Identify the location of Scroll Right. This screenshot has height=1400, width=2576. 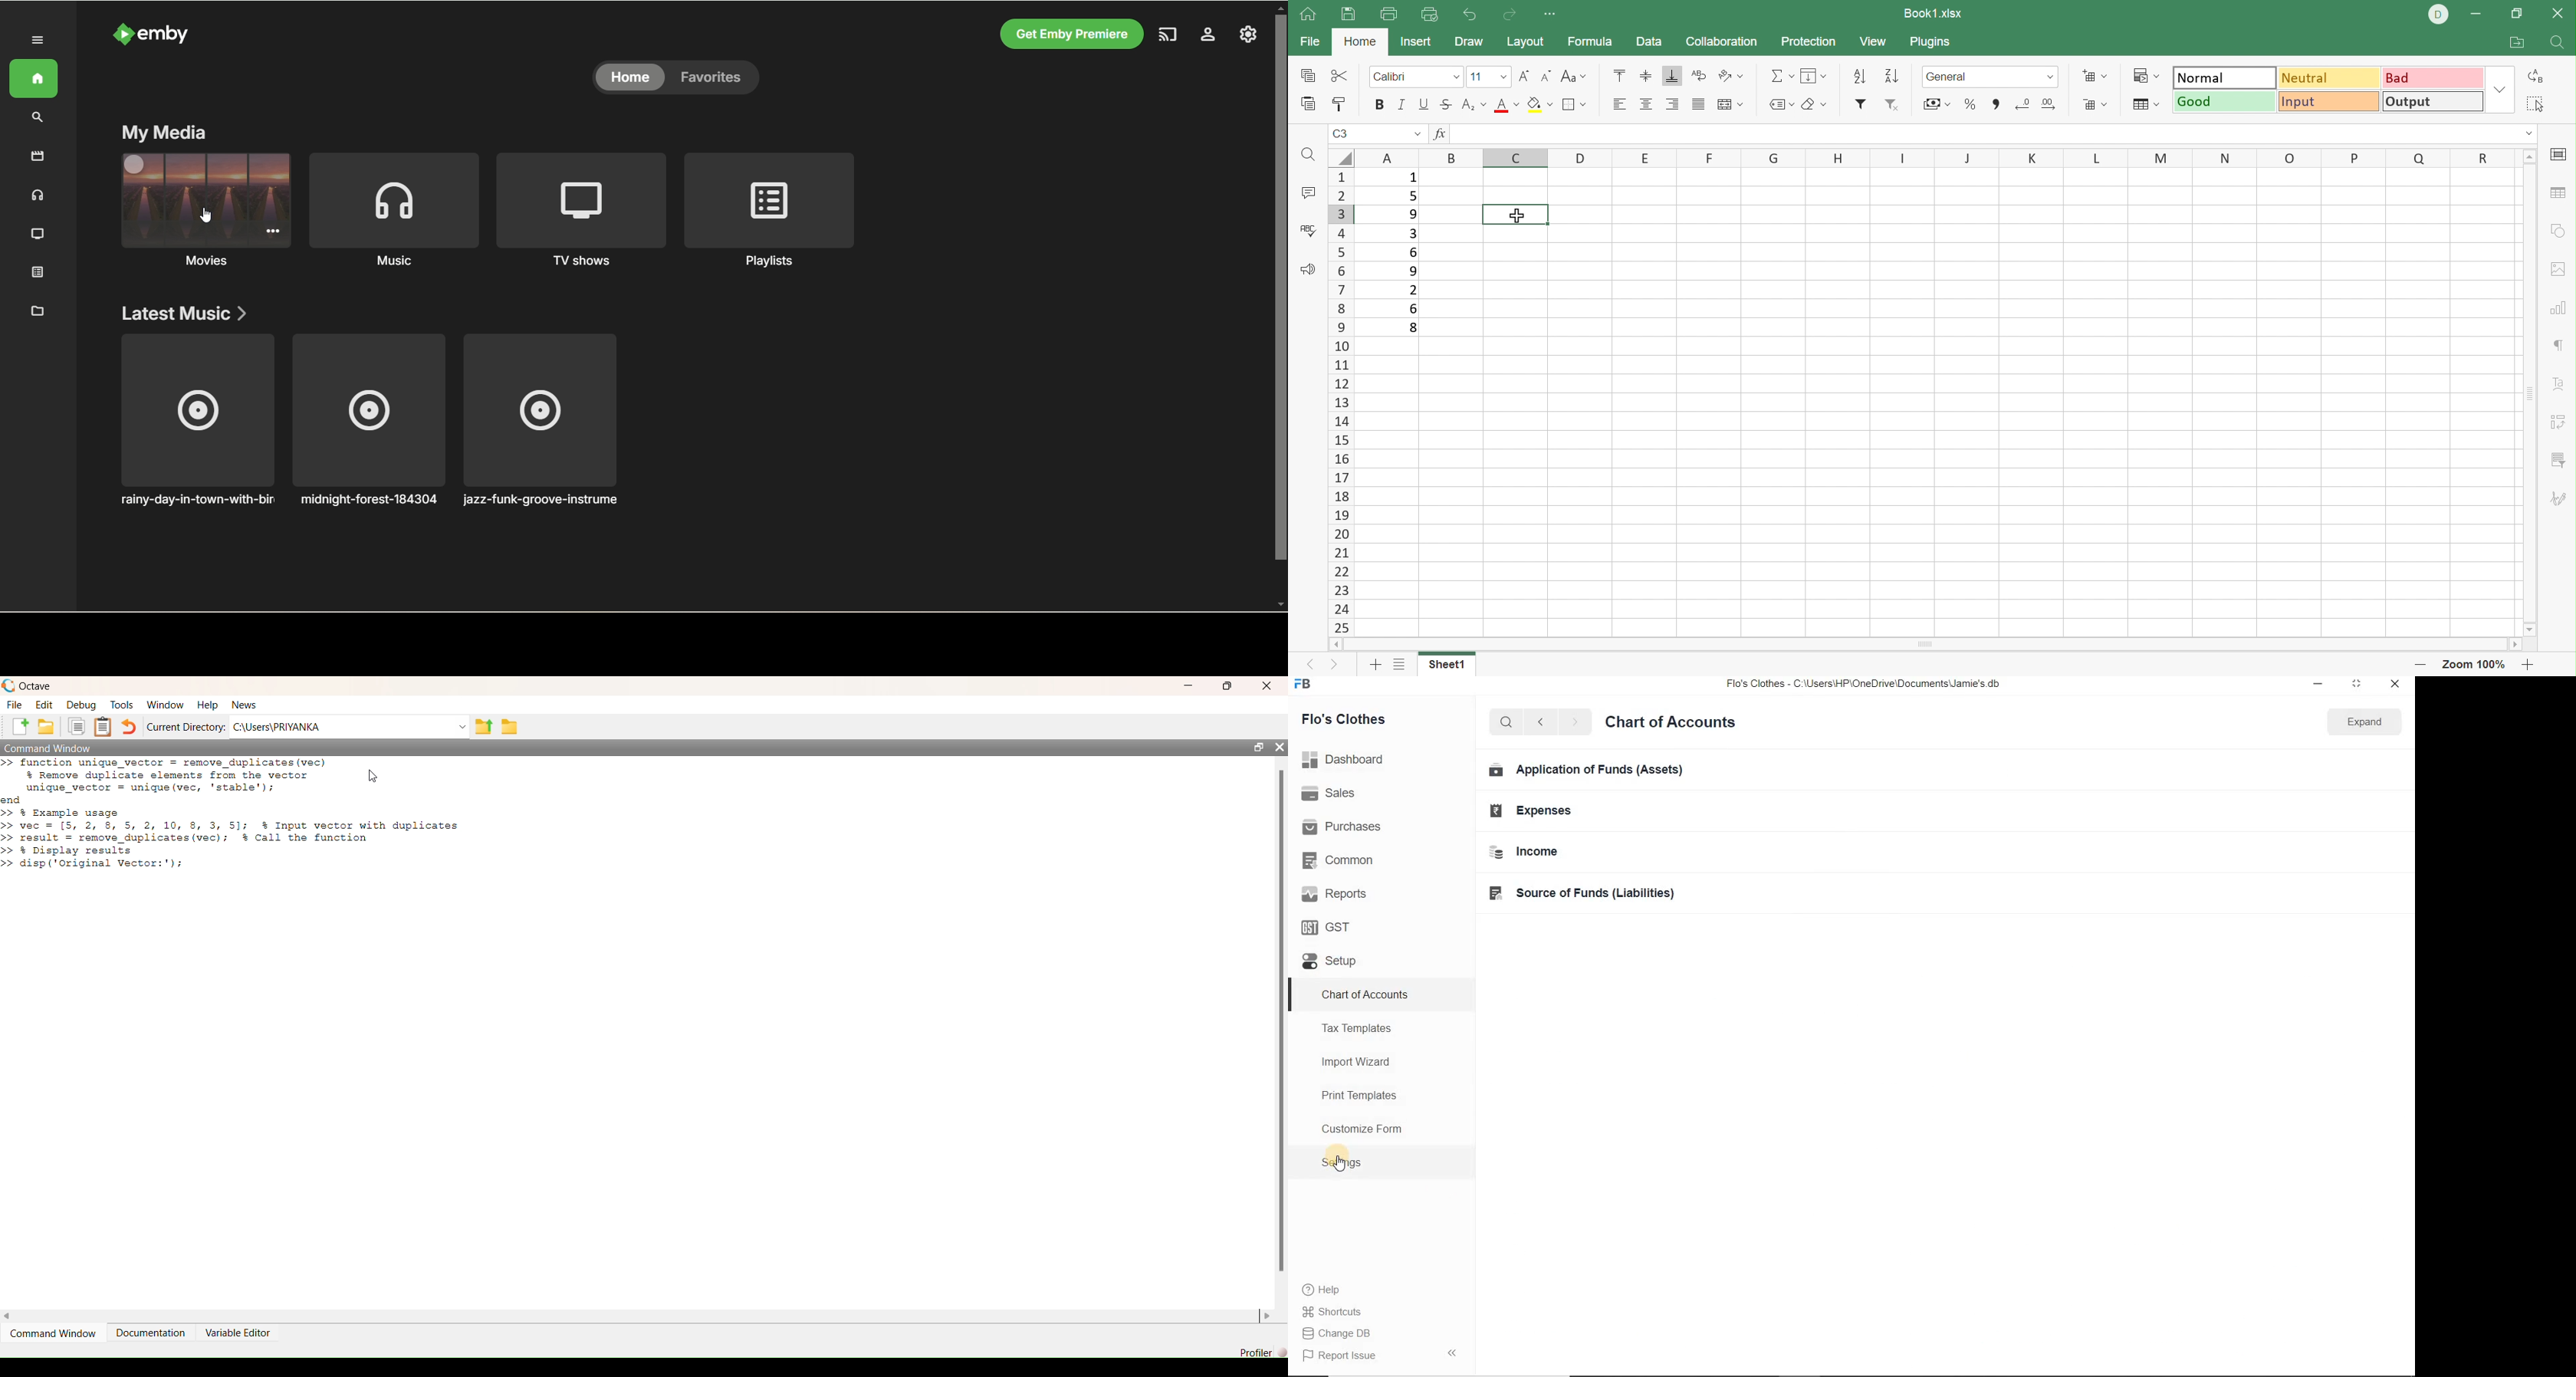
(2516, 645).